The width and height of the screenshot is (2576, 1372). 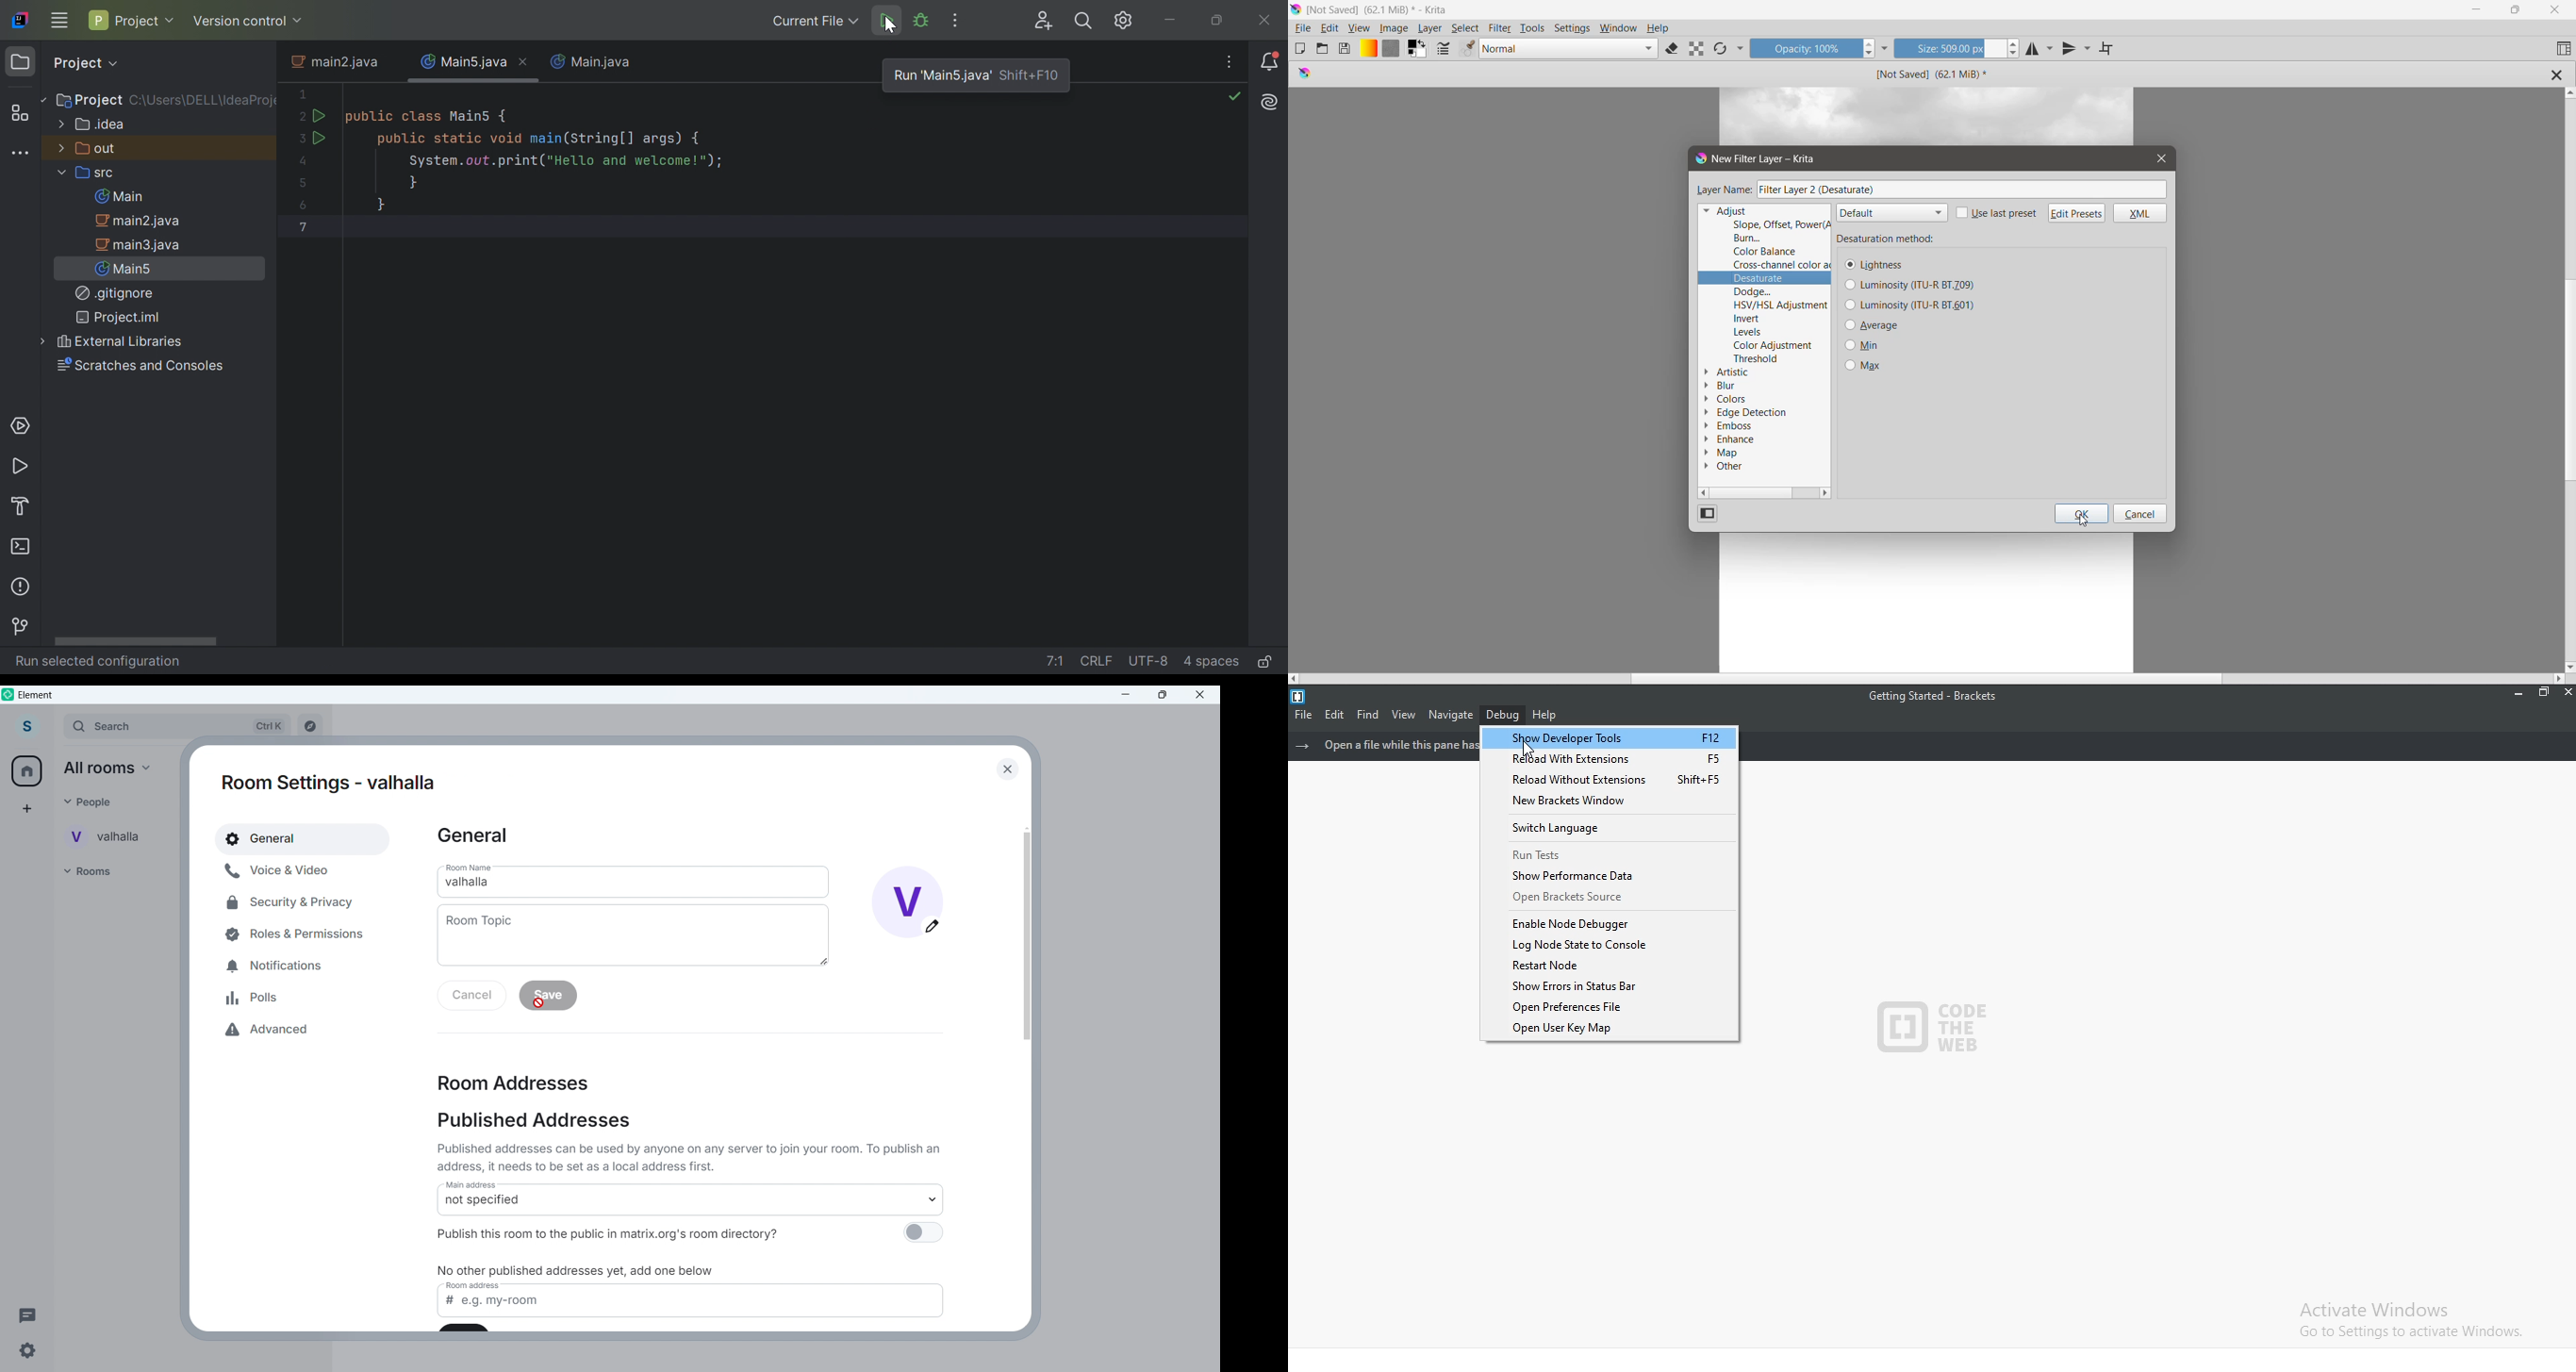 I want to click on Settings , so click(x=27, y=1354).